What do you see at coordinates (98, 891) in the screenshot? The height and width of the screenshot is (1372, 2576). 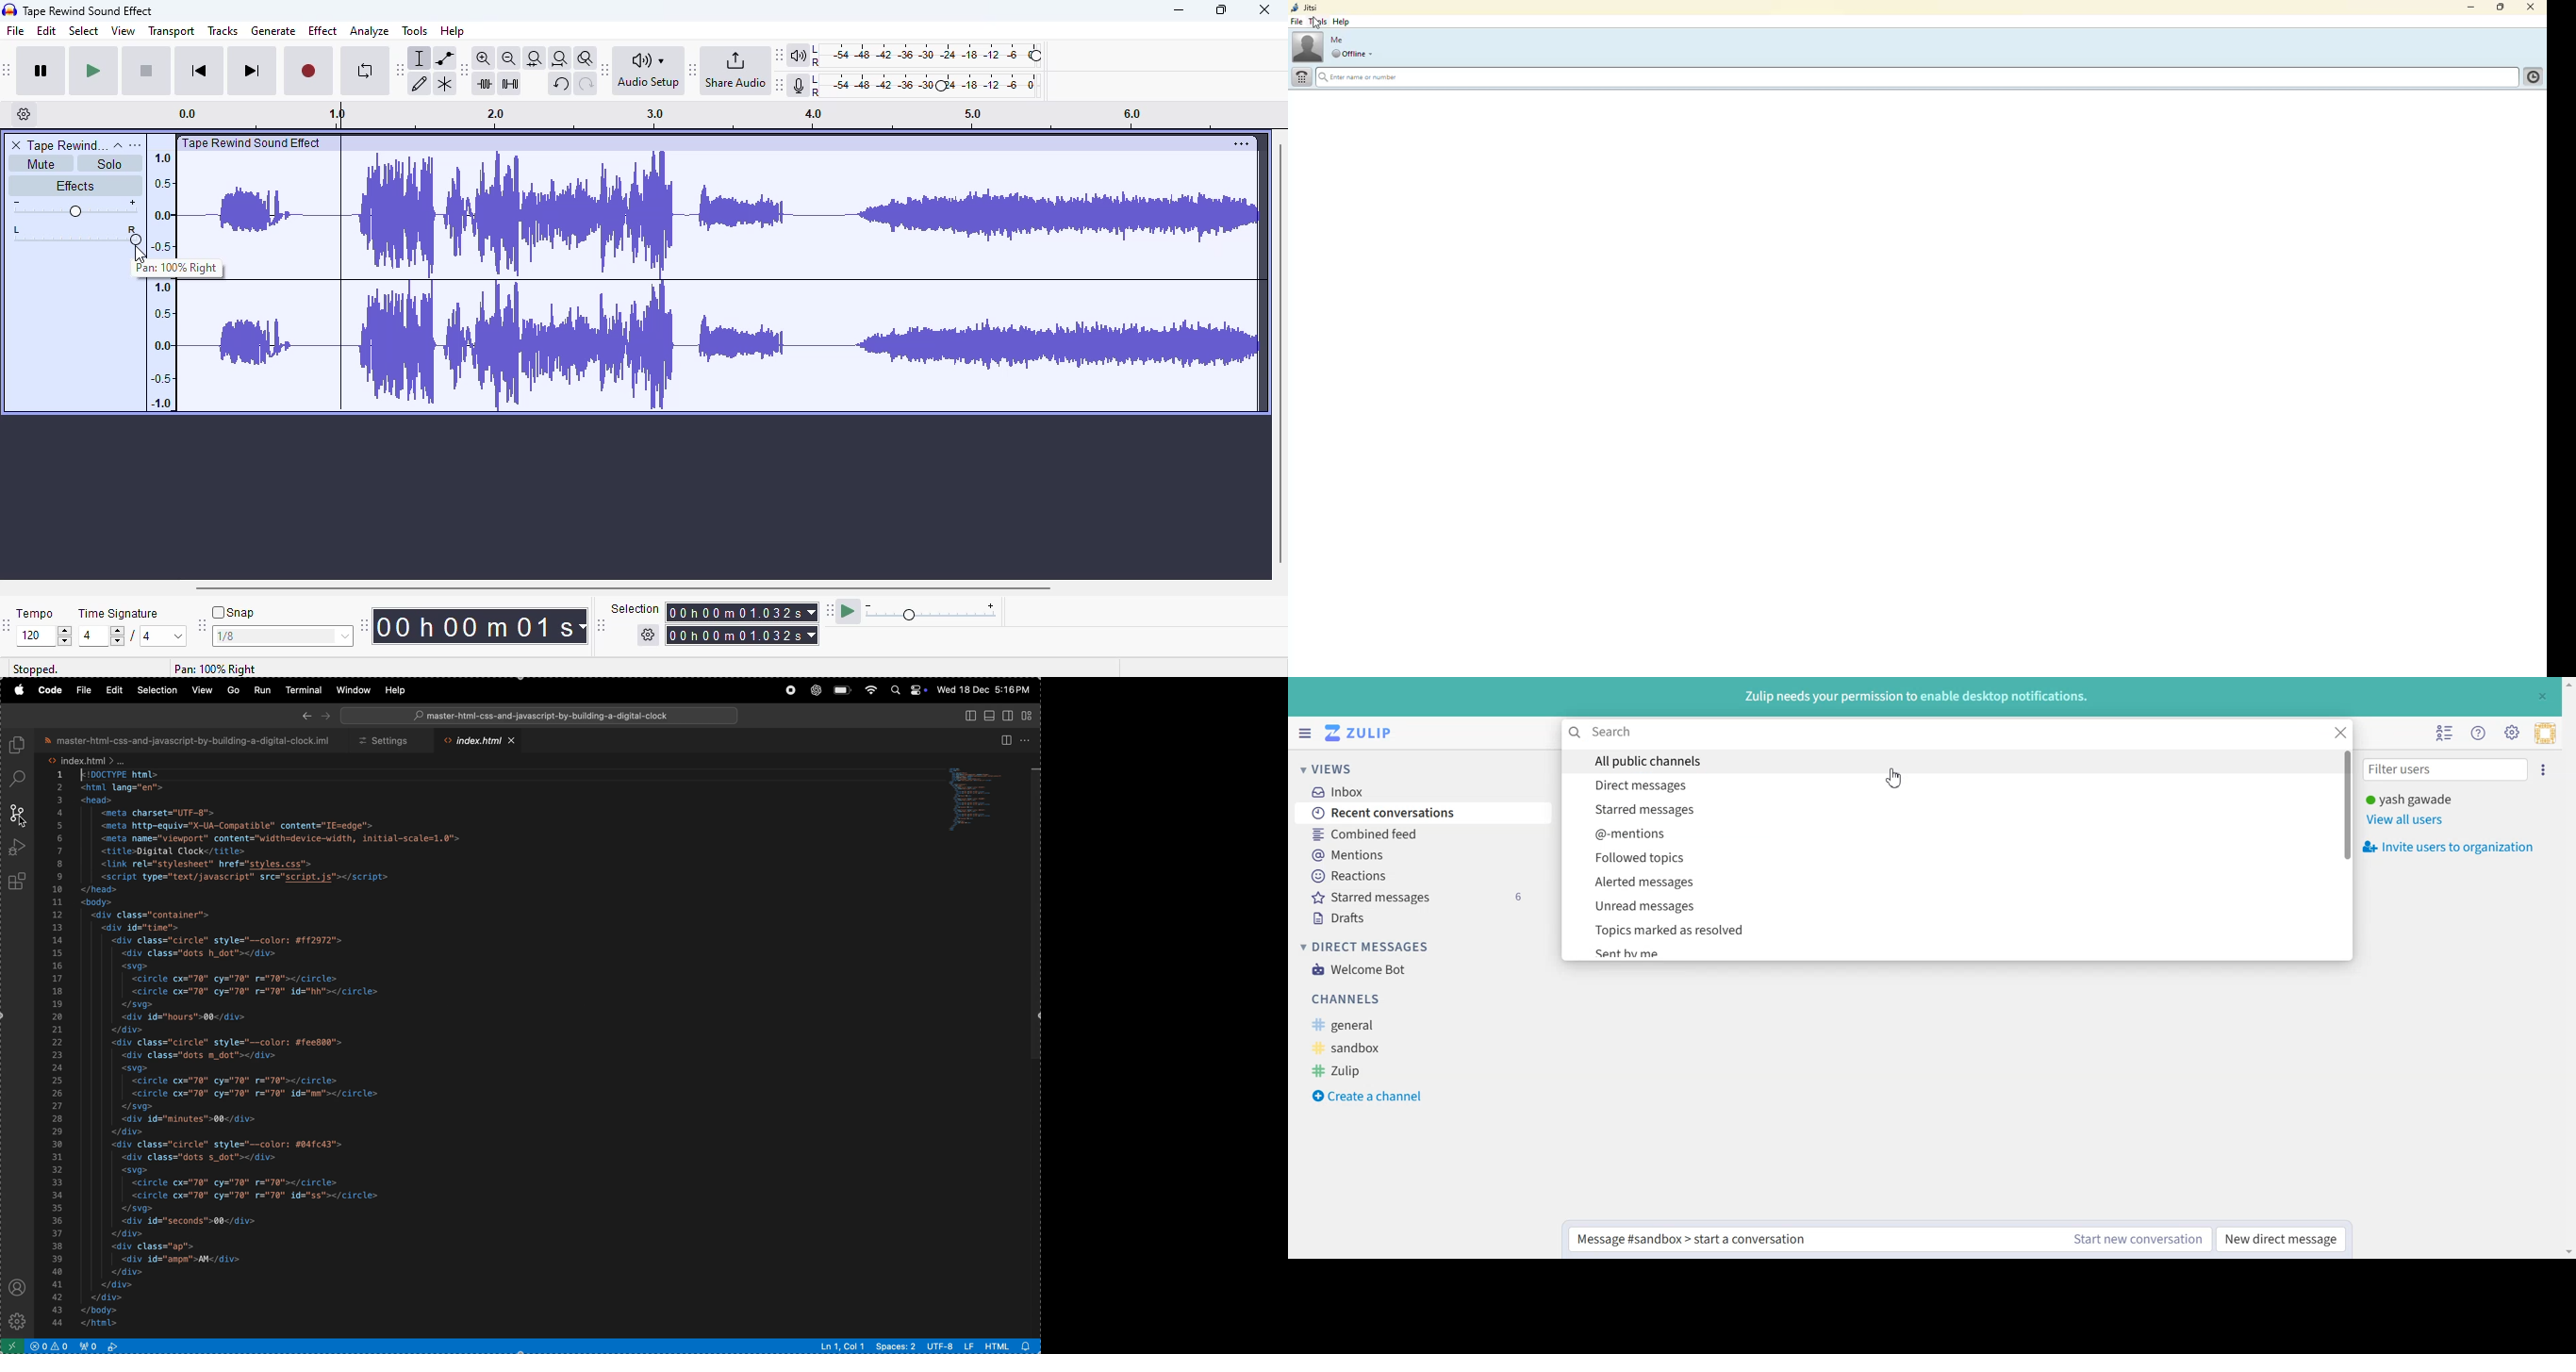 I see `</head>` at bounding box center [98, 891].